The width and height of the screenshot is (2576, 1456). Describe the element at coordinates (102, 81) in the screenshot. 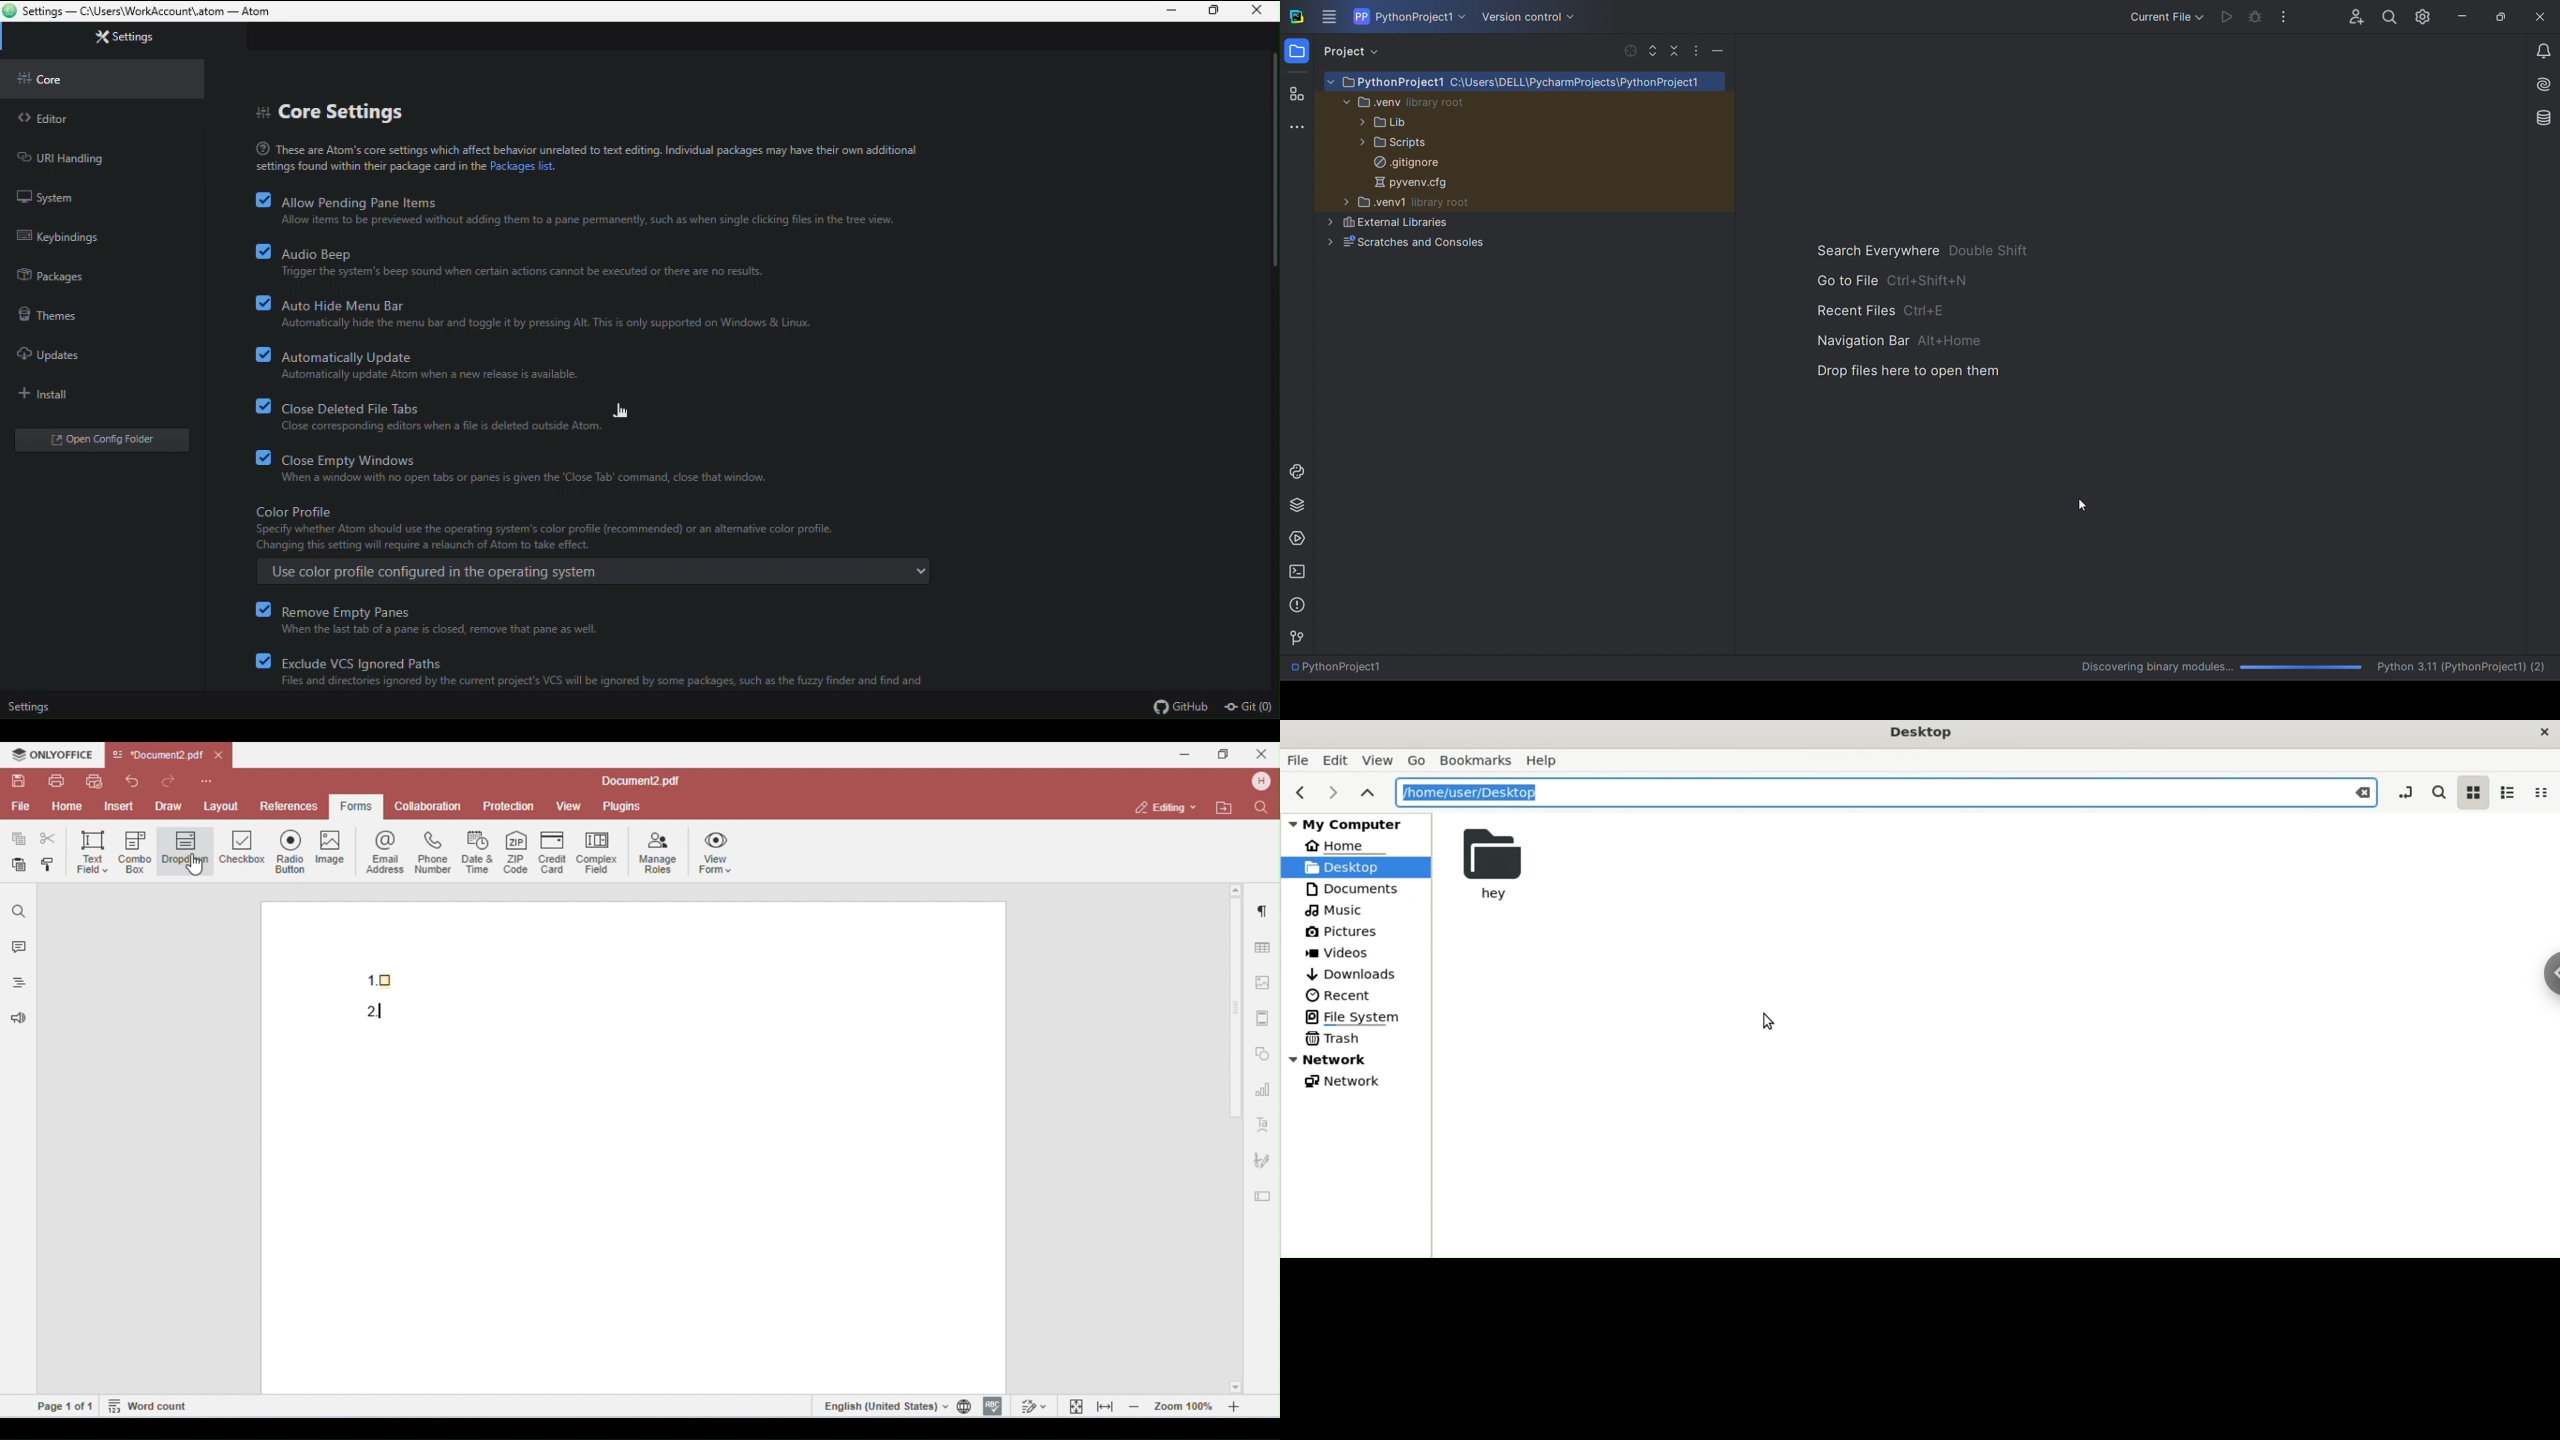

I see `core` at that location.